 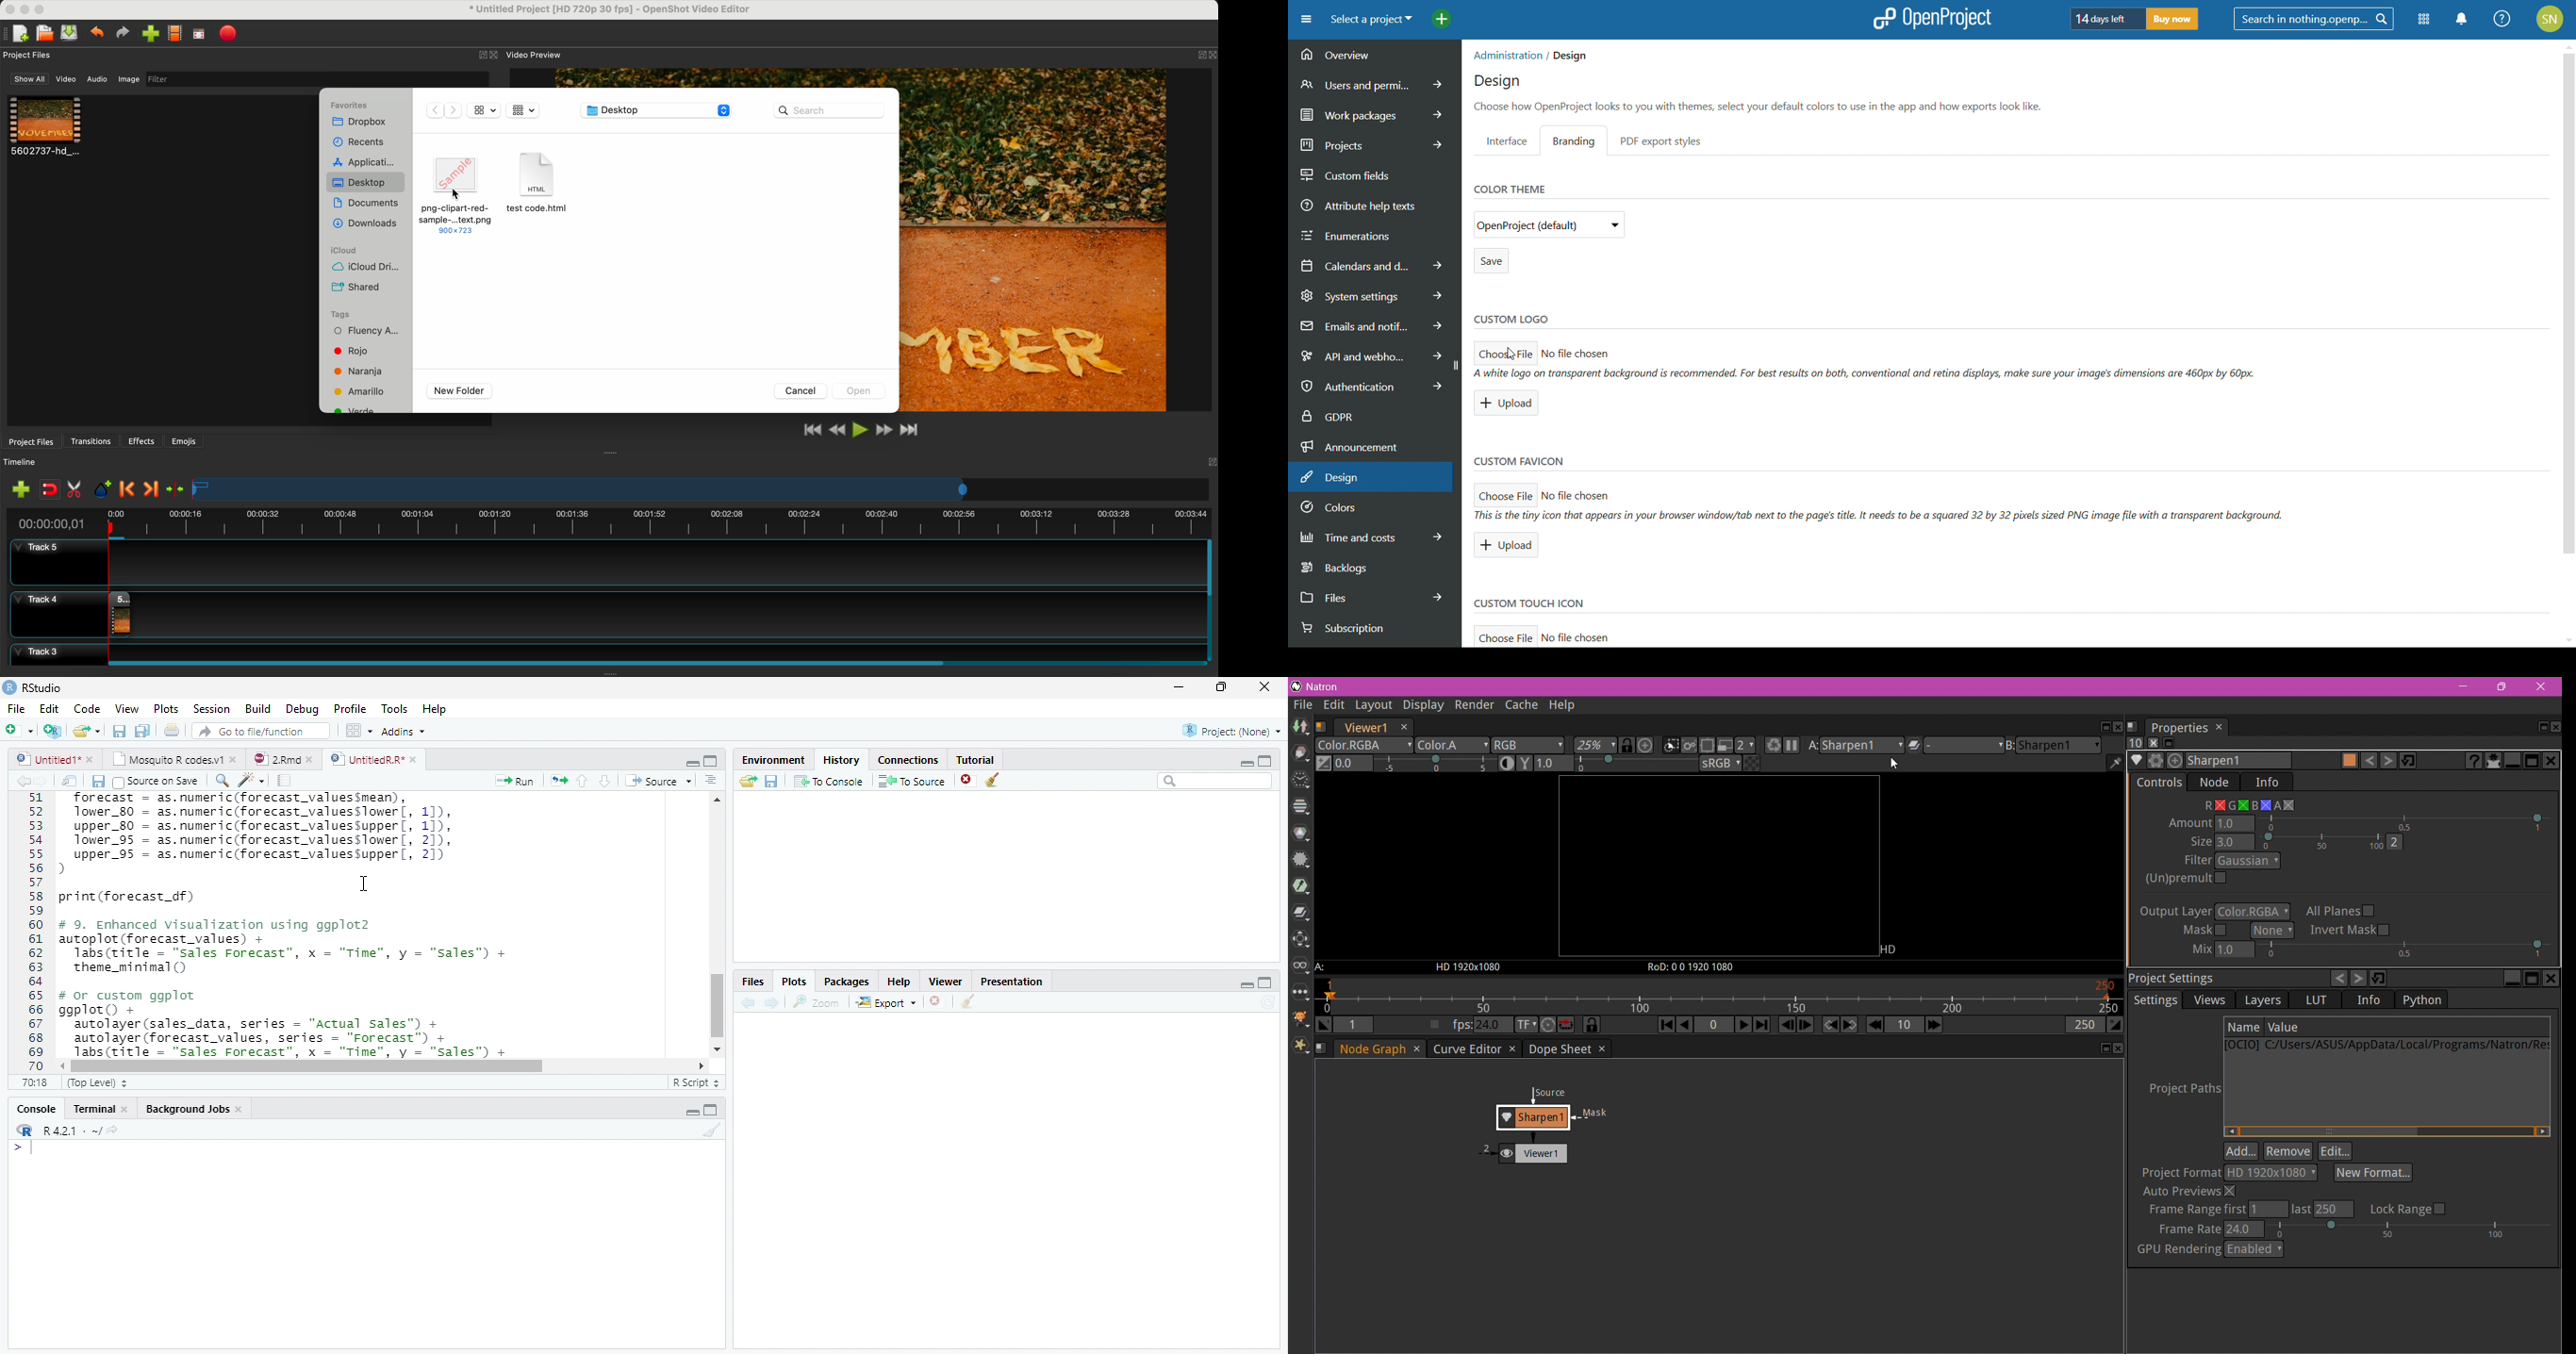 I want to click on color theme, so click(x=1508, y=189).